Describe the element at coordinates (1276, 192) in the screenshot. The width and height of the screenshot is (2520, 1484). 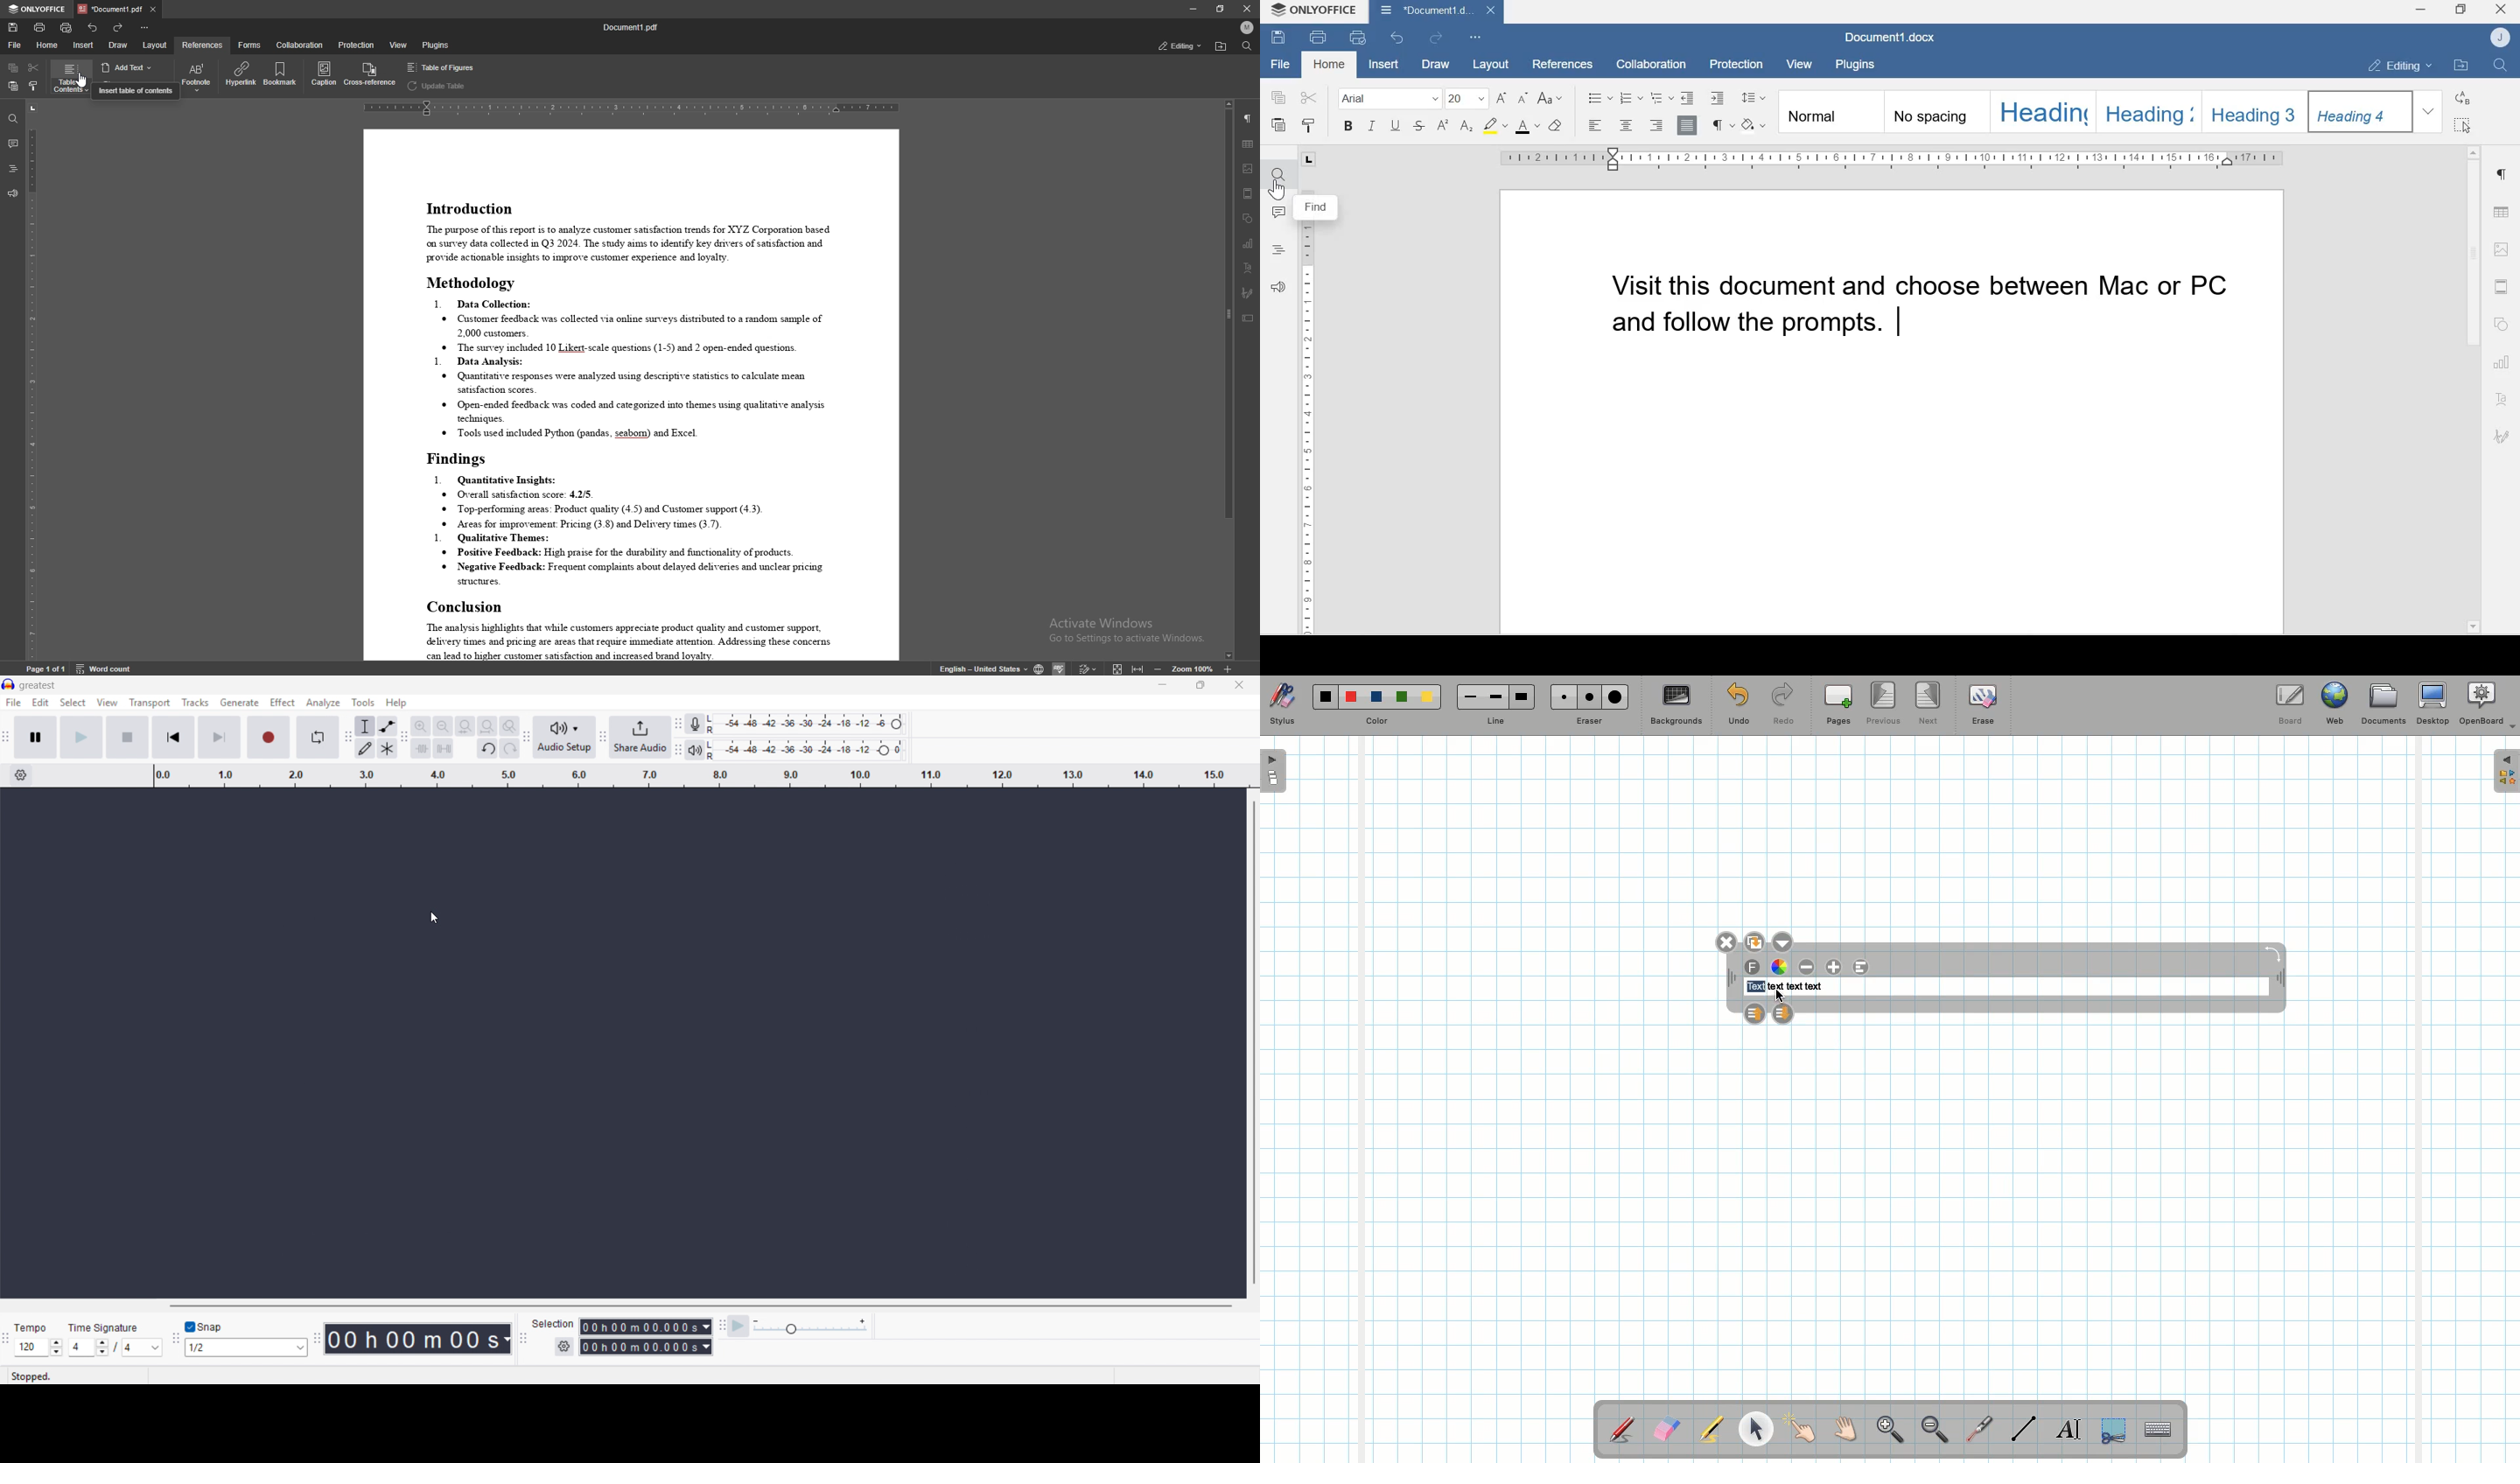
I see `mouse pointer` at that location.